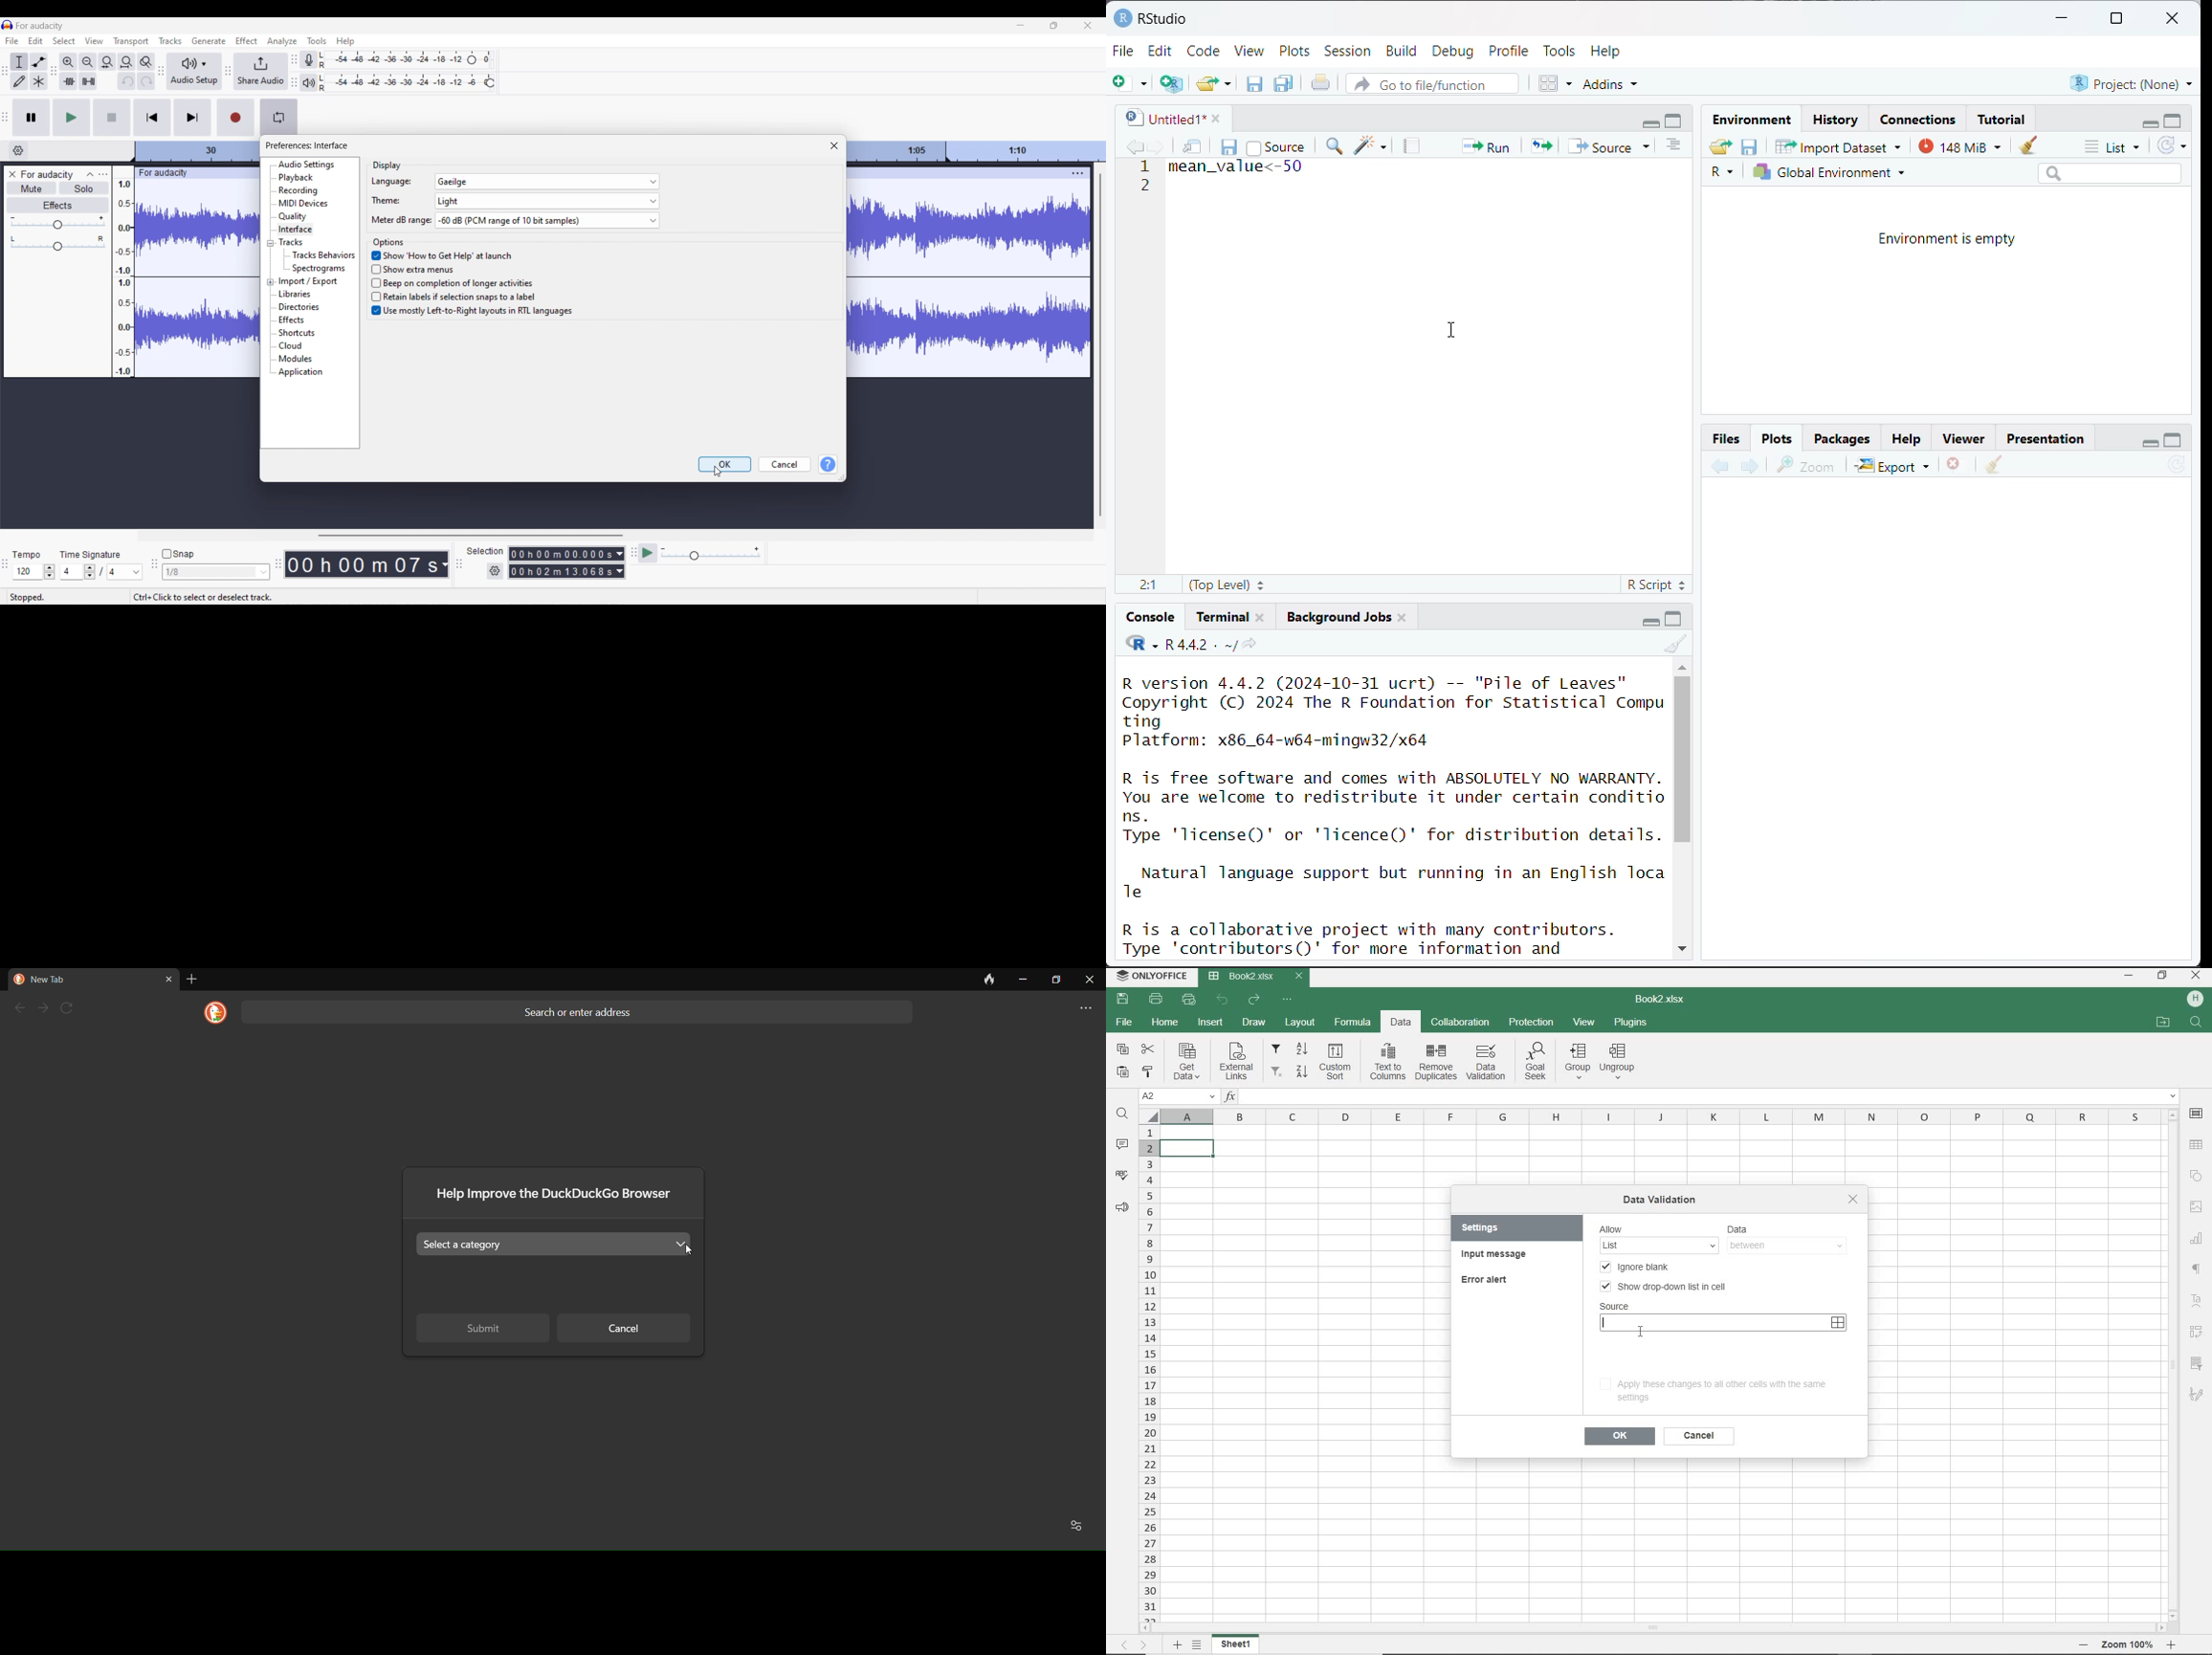  Describe the element at coordinates (1355, 1023) in the screenshot. I see `FORMULA` at that location.